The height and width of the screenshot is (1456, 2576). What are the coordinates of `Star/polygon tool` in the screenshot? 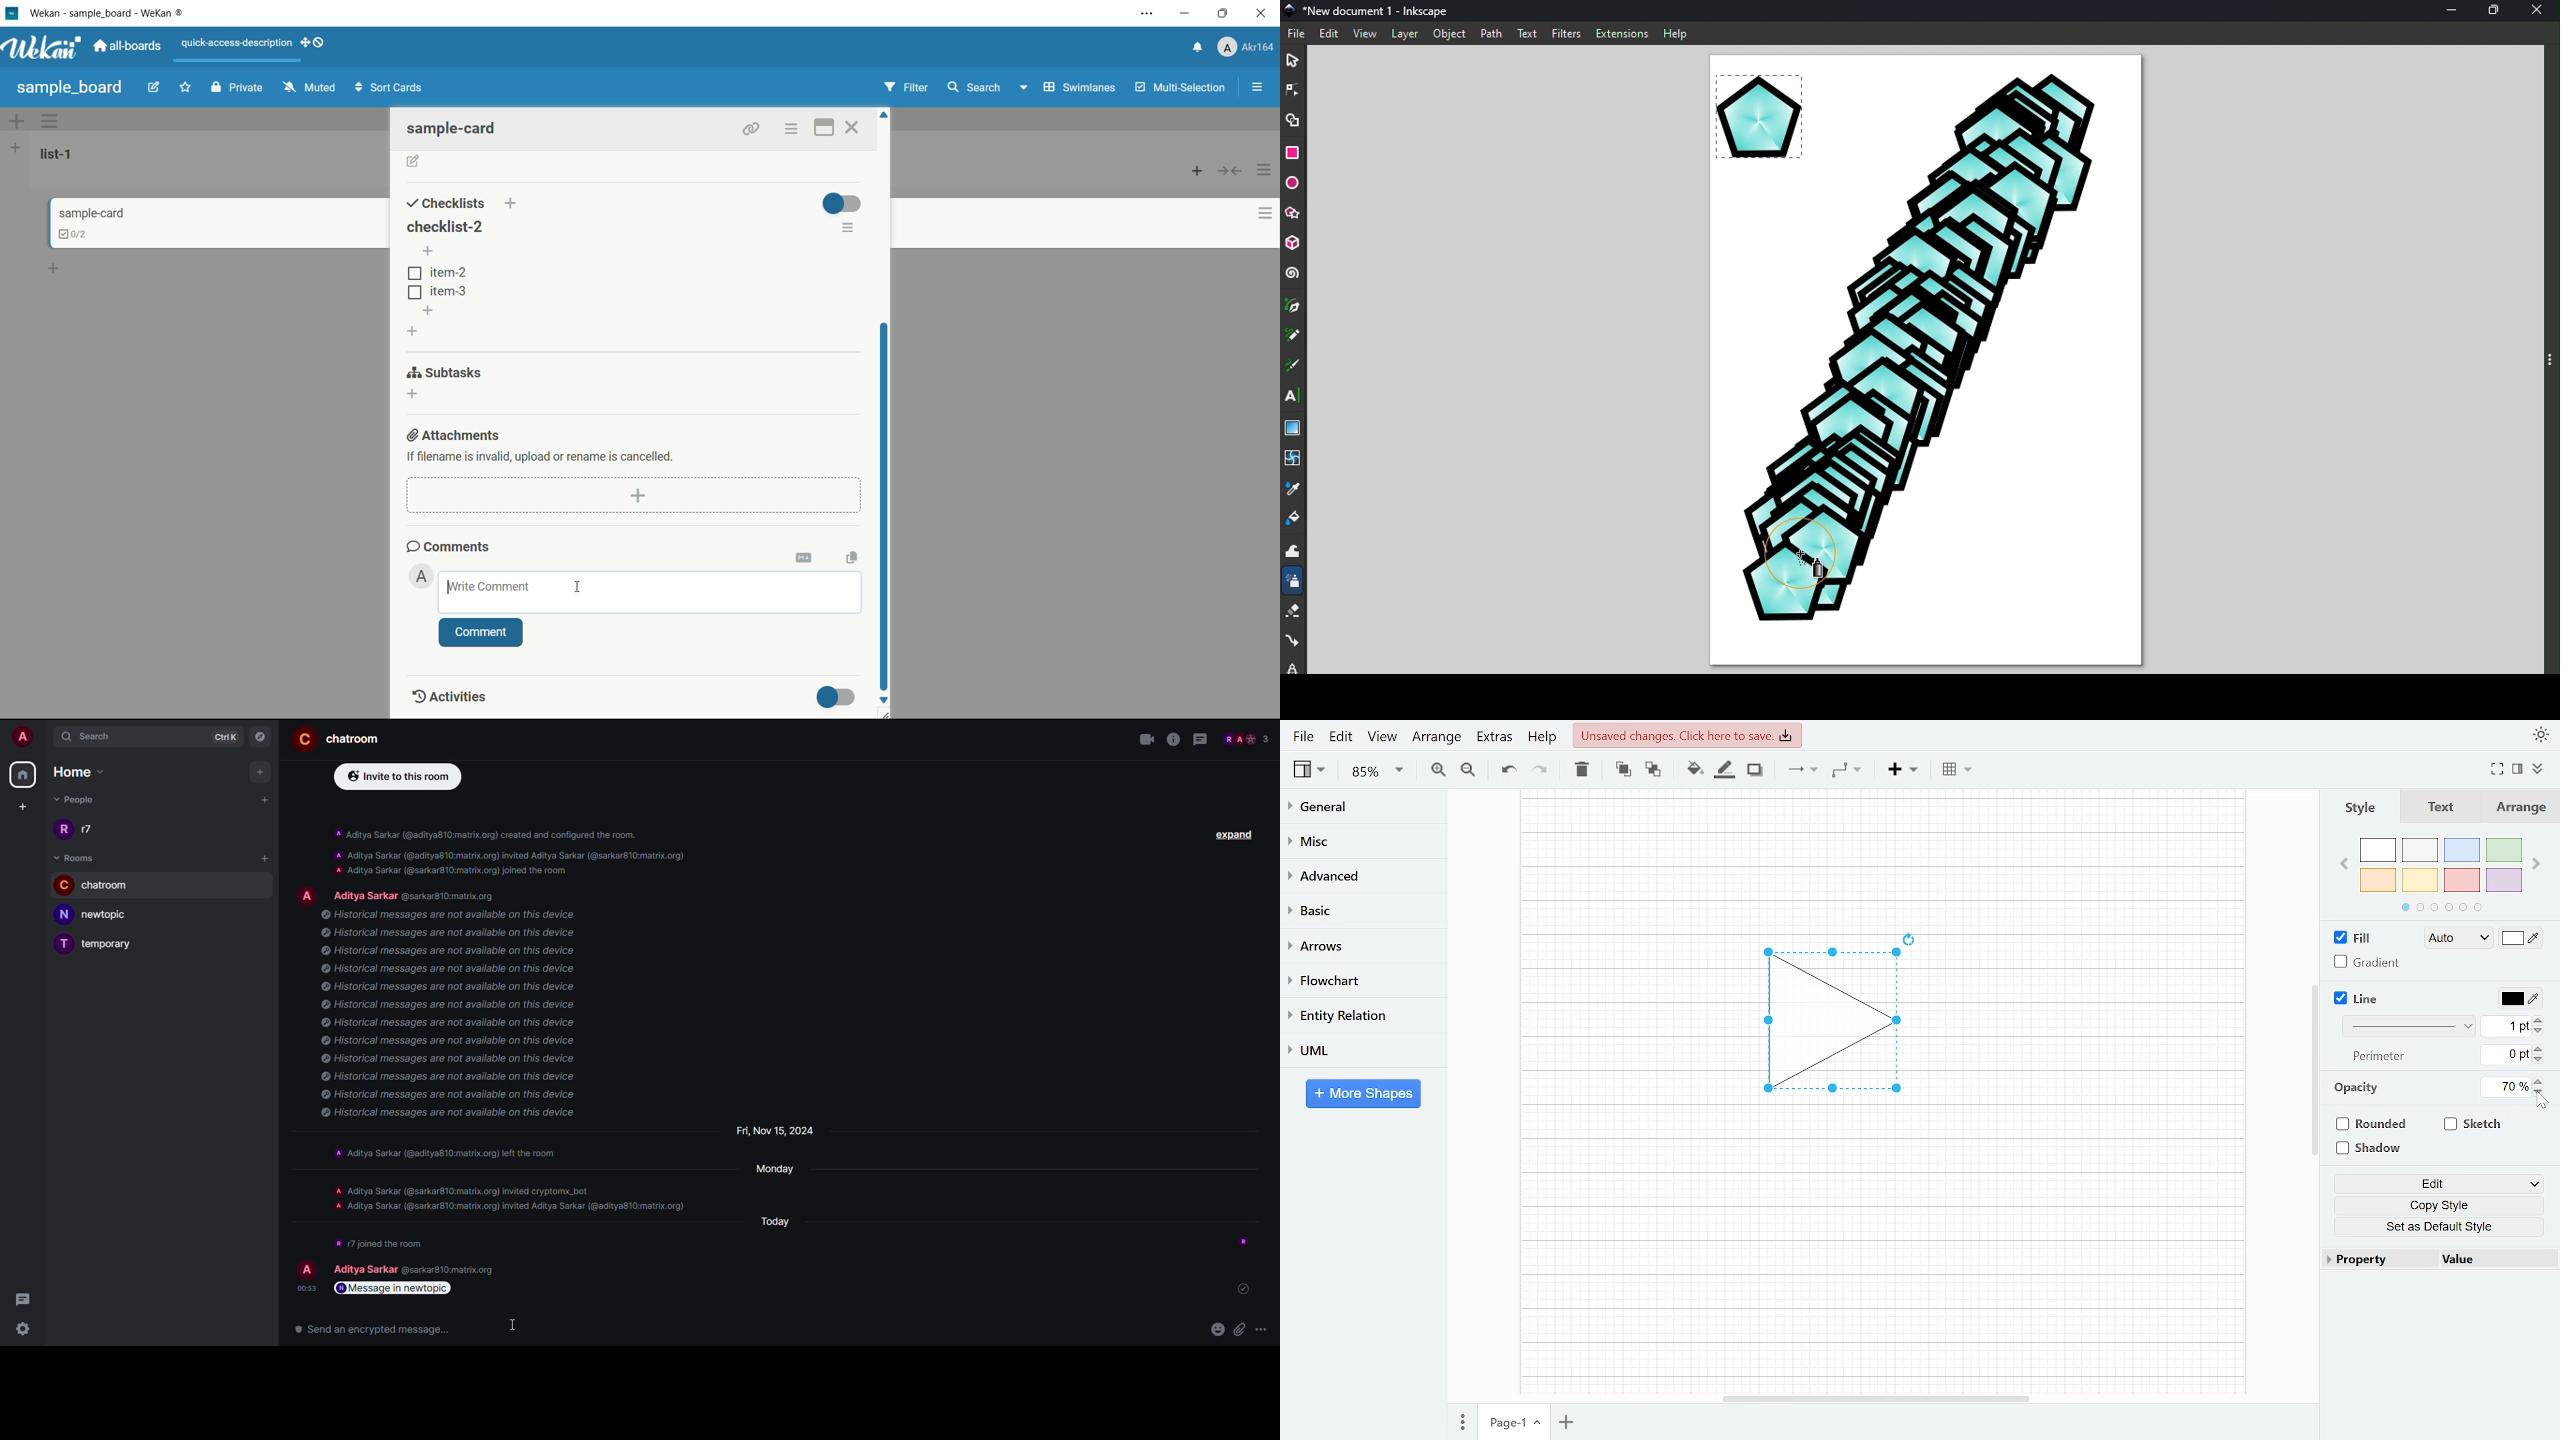 It's located at (1295, 213).